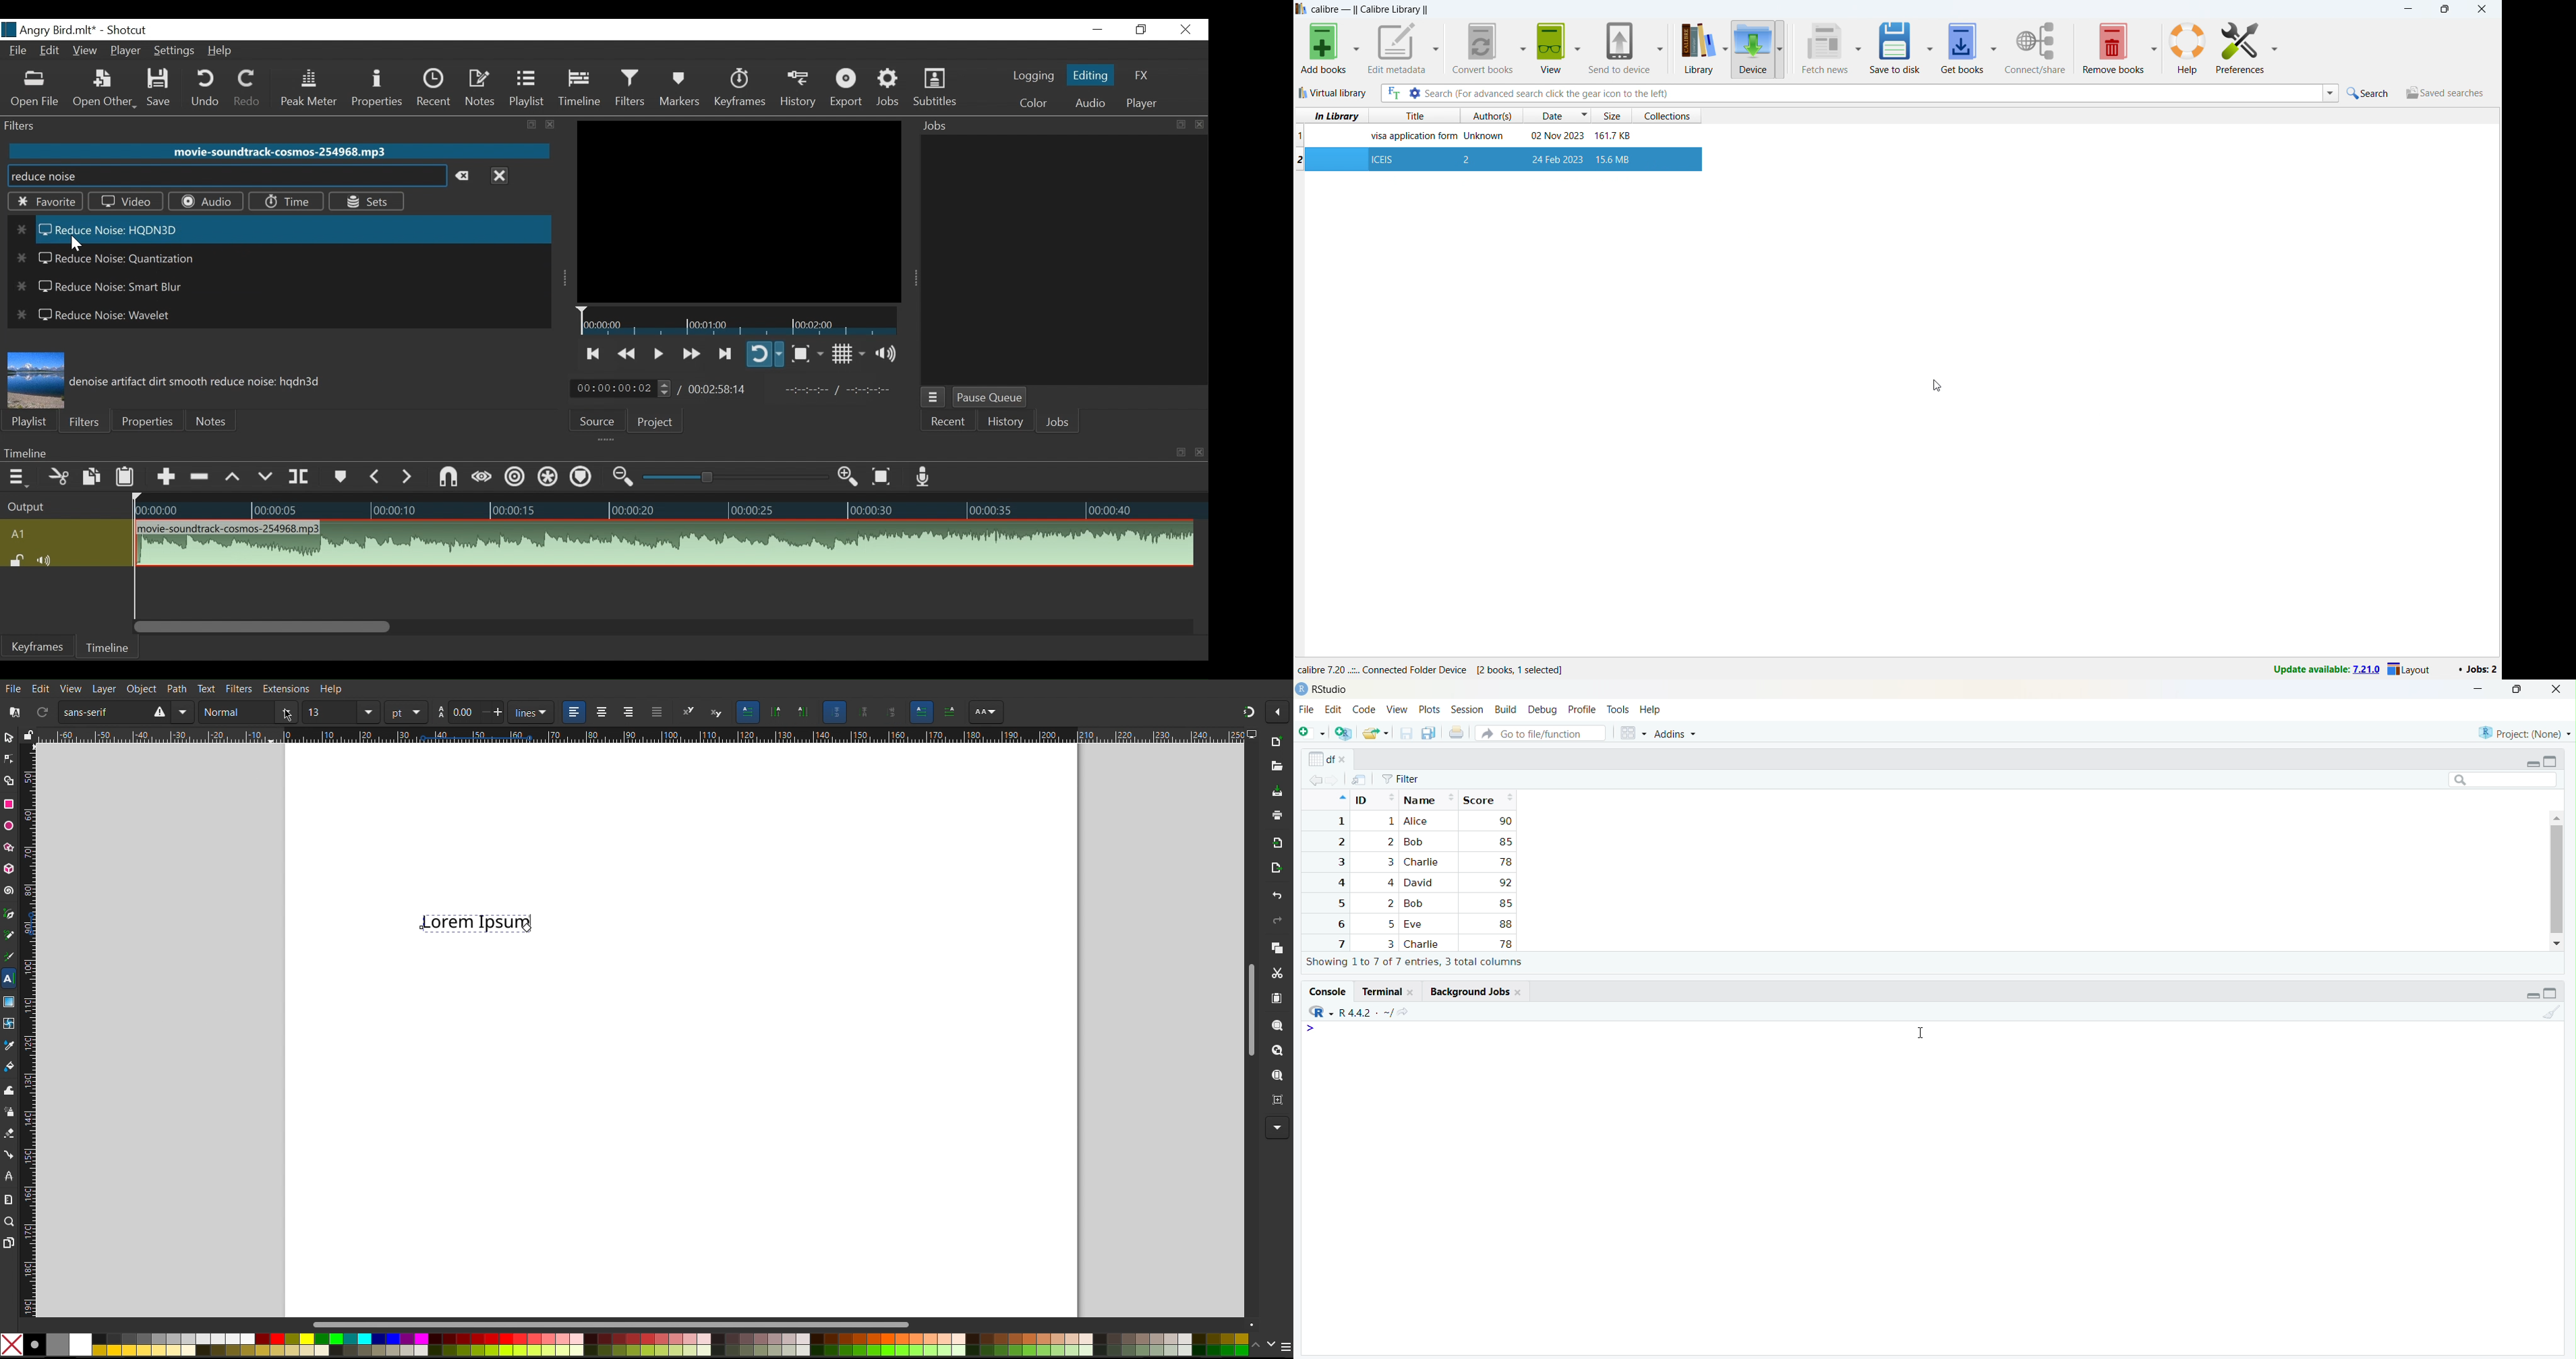  Describe the element at coordinates (61, 504) in the screenshot. I see `Output` at that location.